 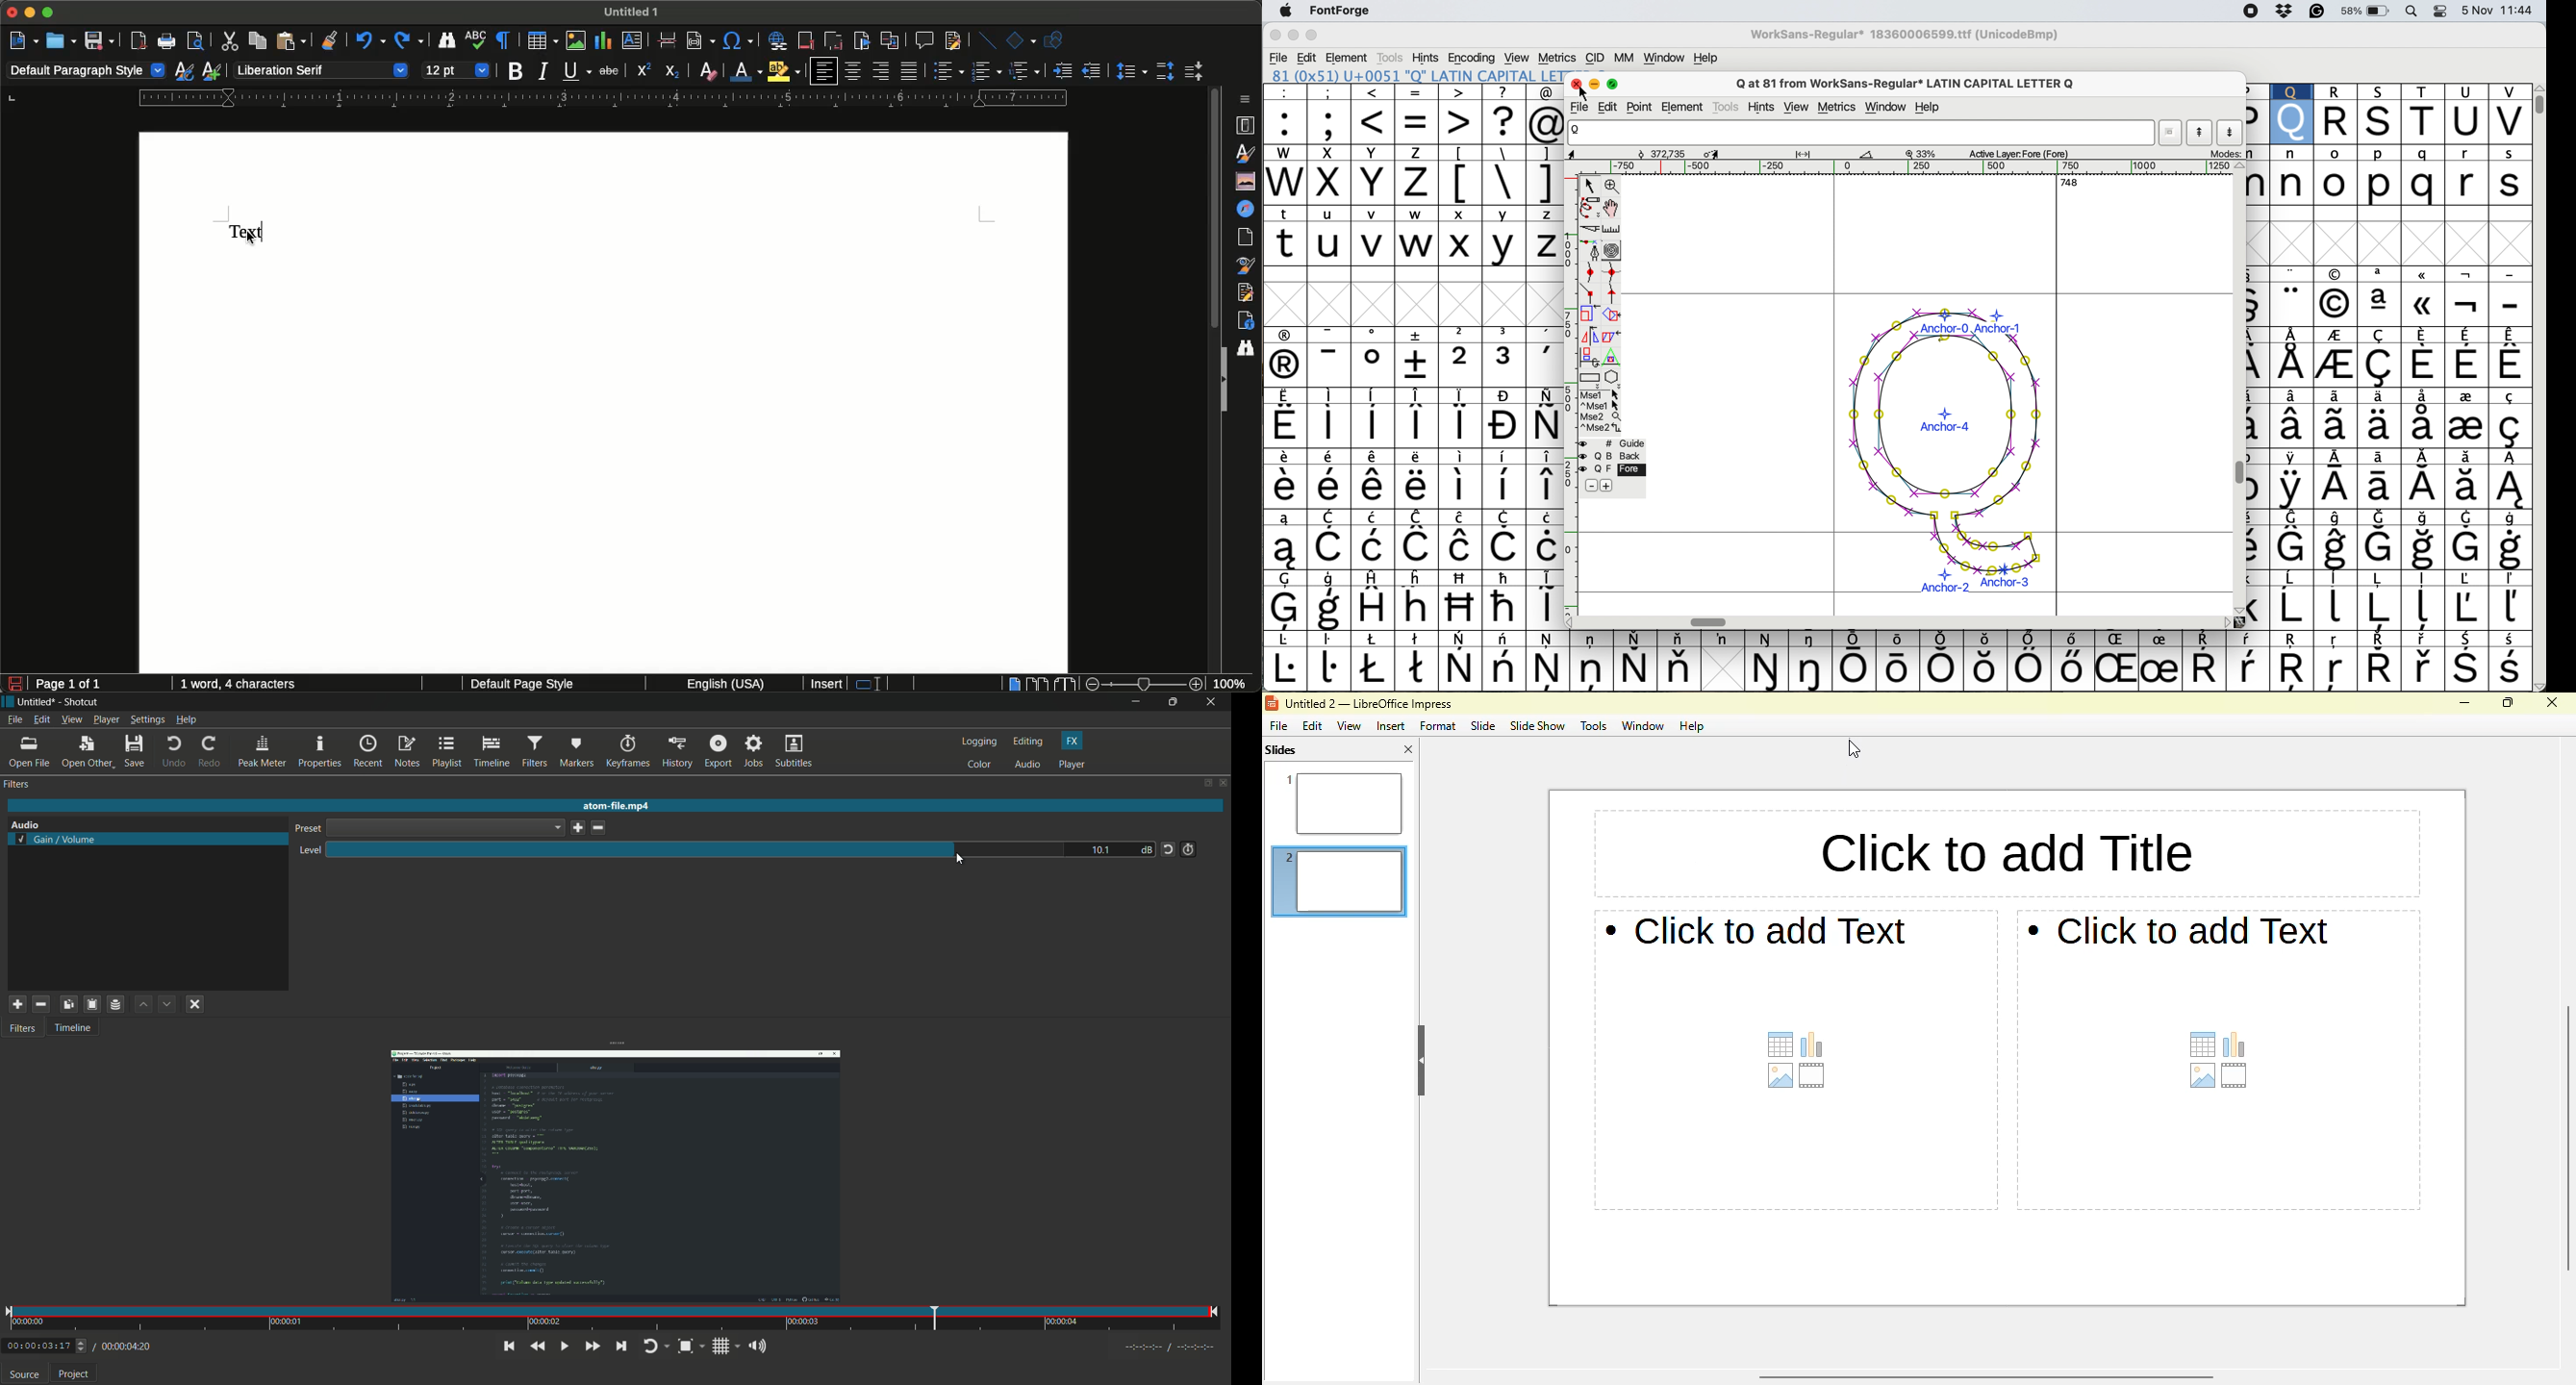 I want to click on Zoom bar, so click(x=1143, y=684).